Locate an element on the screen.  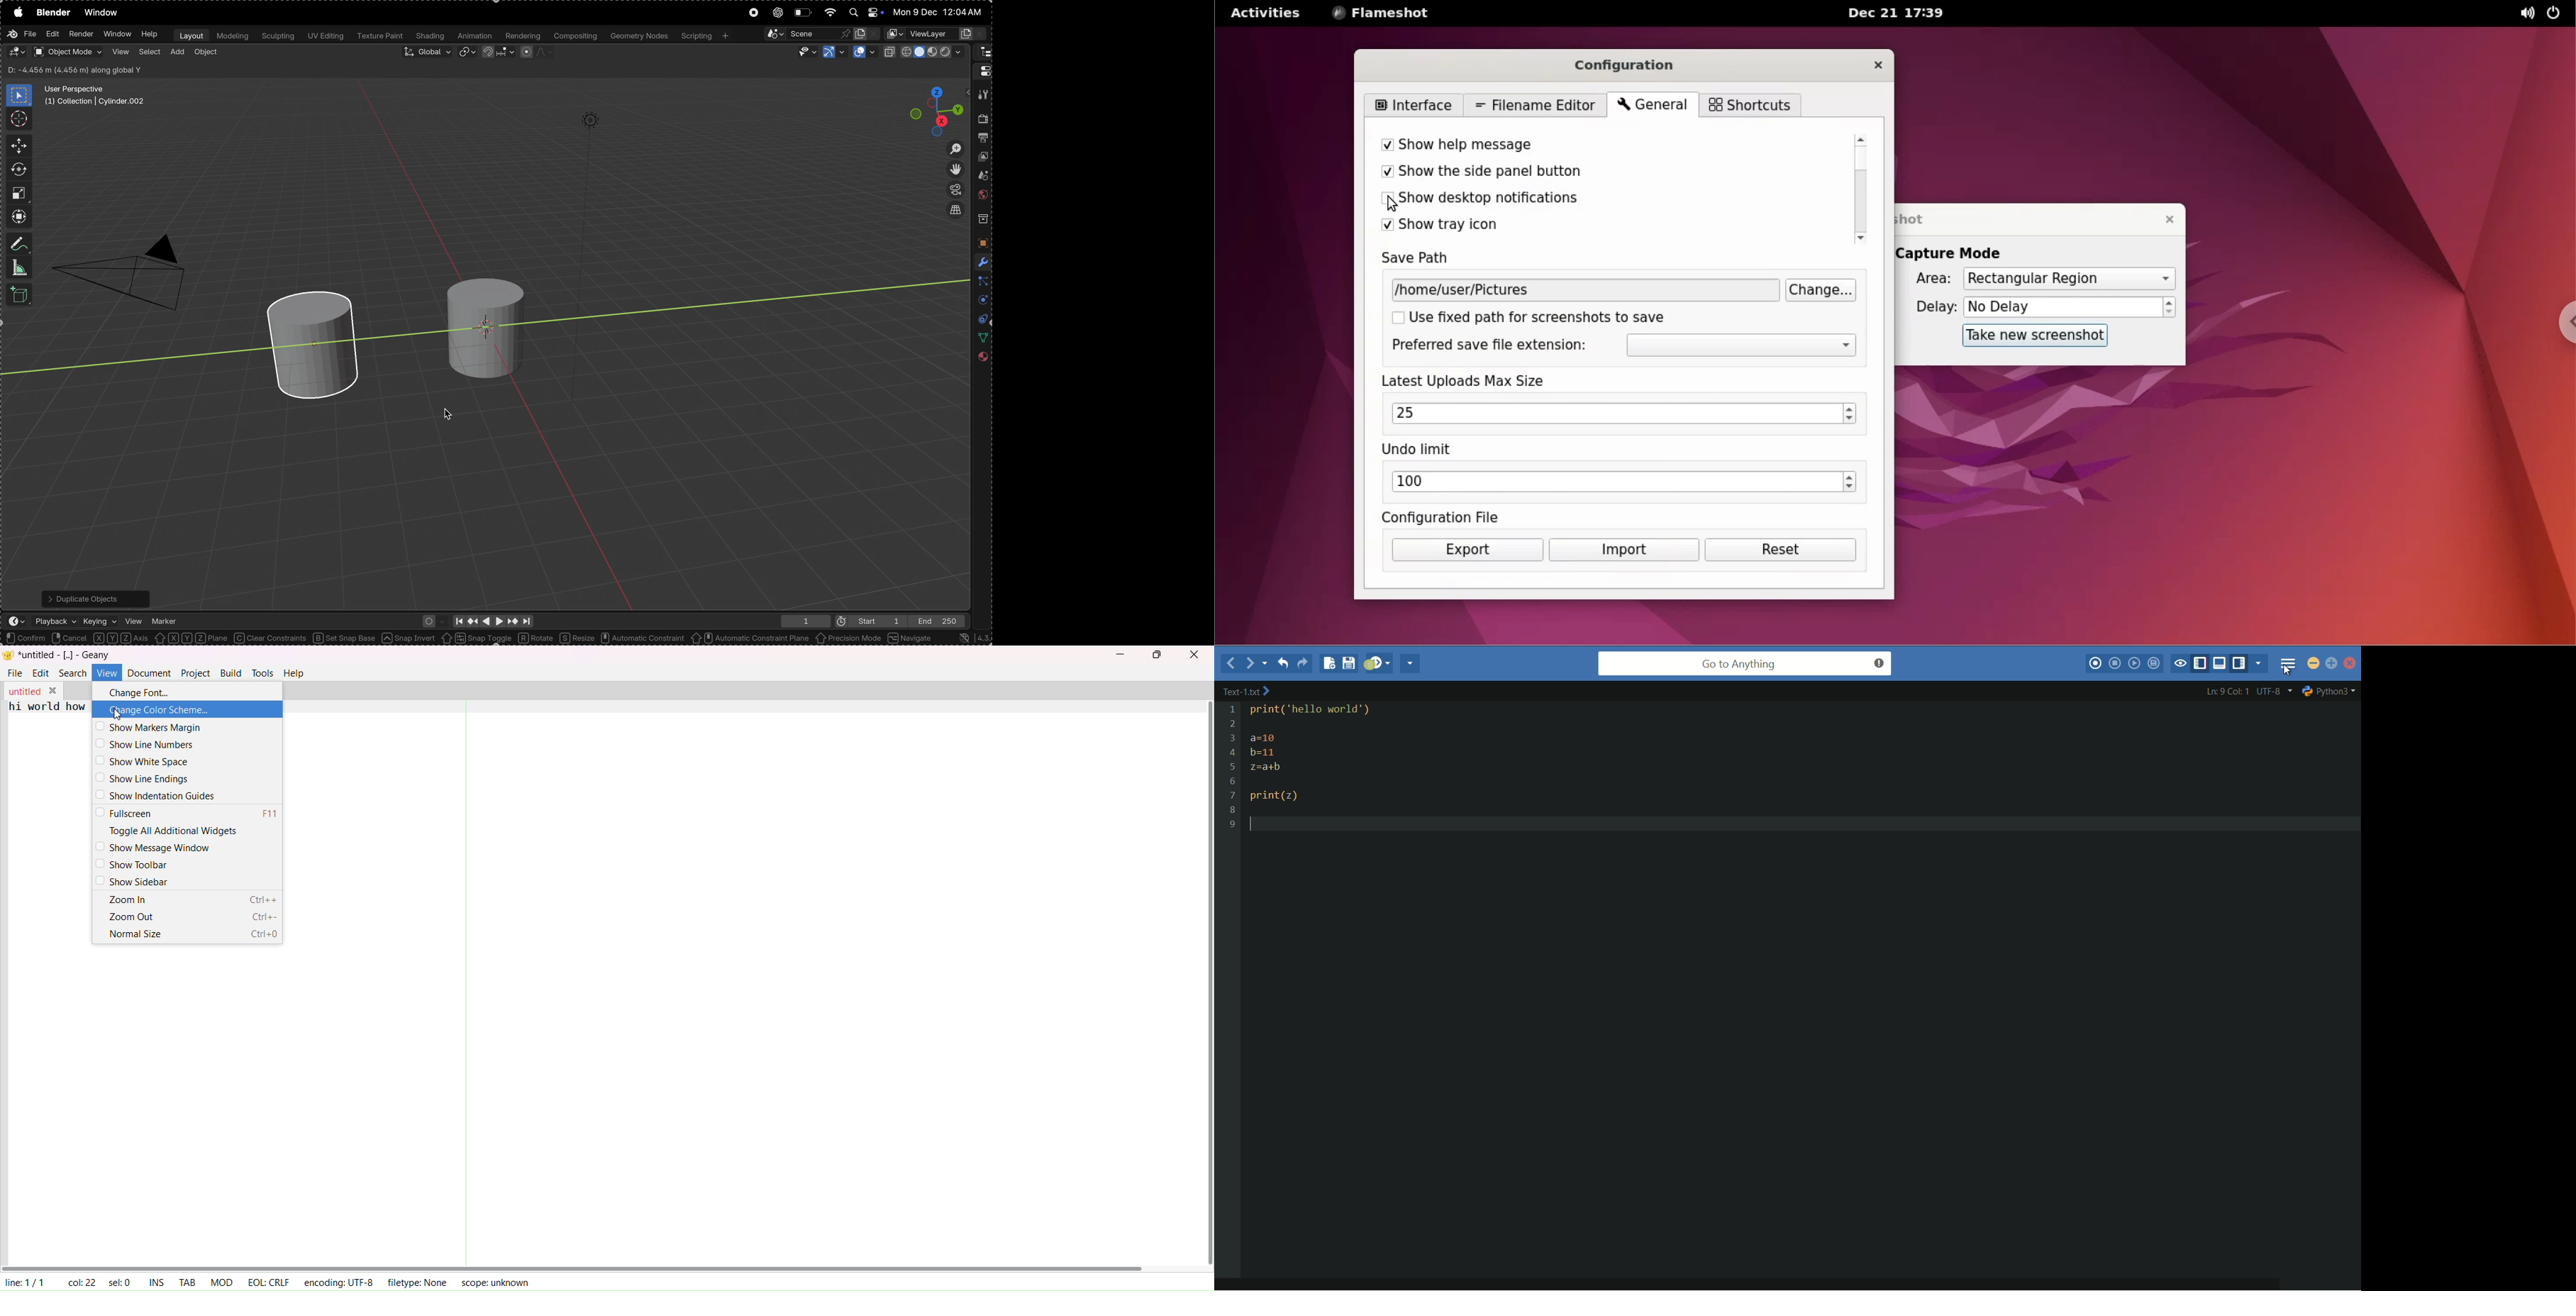
Blender is located at coordinates (53, 12).